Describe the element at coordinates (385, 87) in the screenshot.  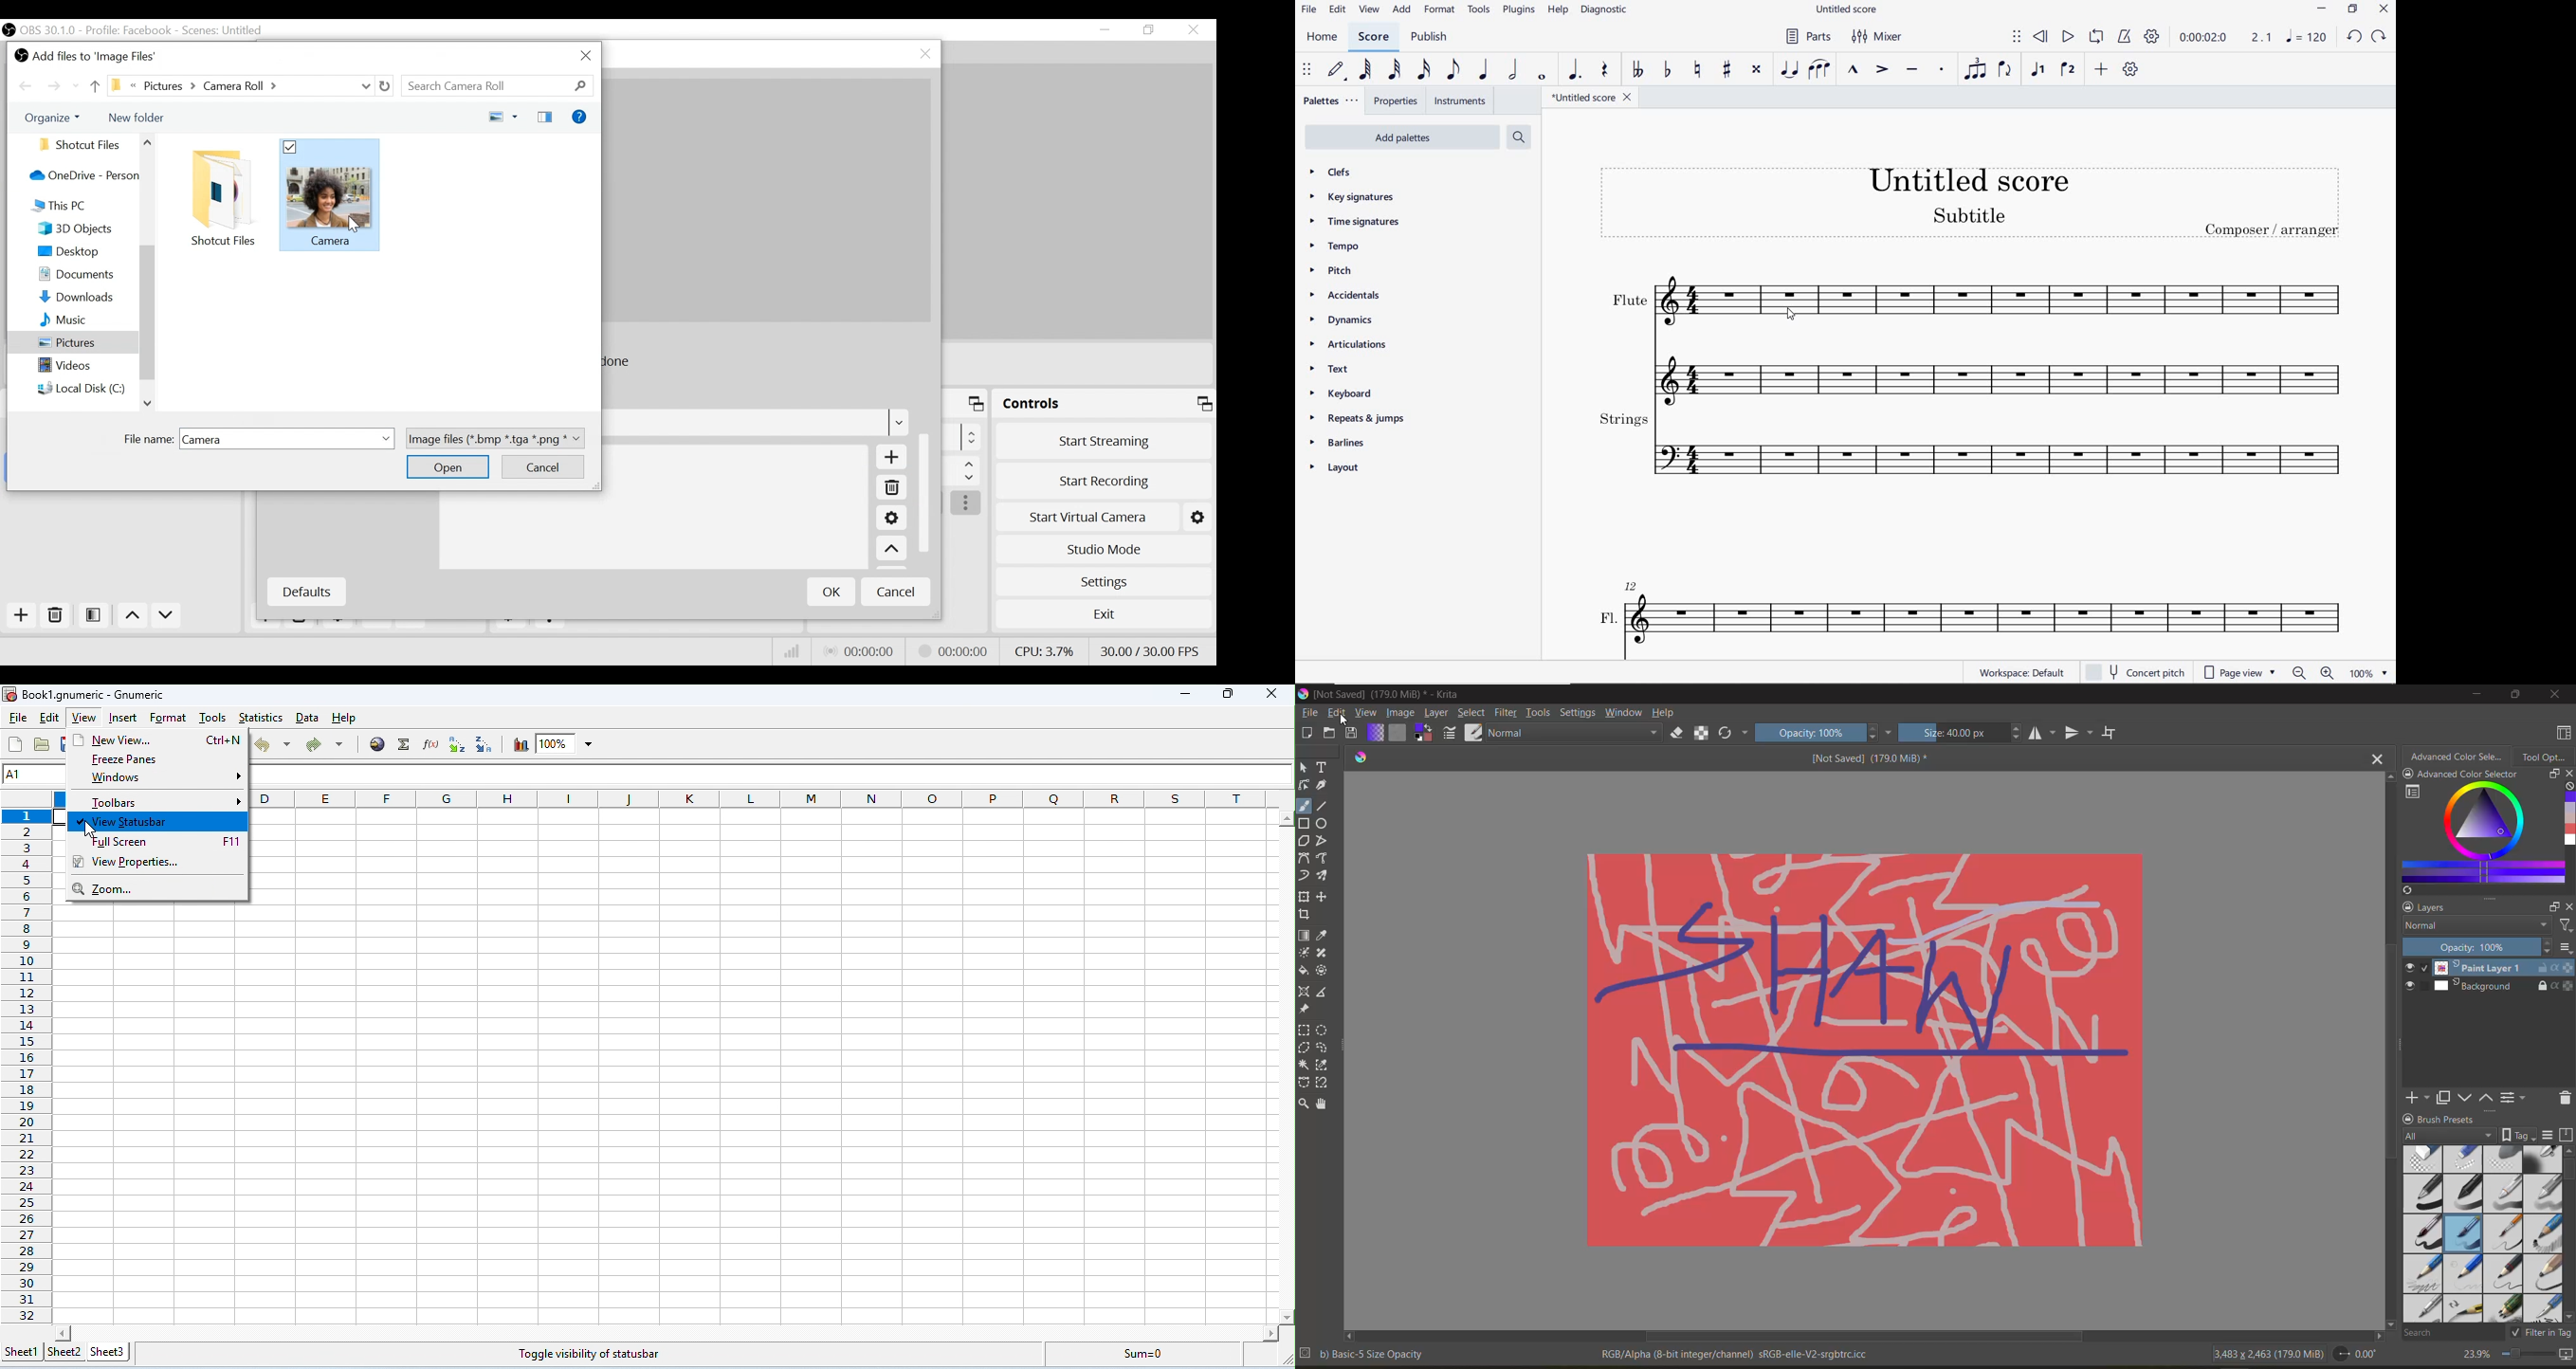
I see `Refresh` at that location.